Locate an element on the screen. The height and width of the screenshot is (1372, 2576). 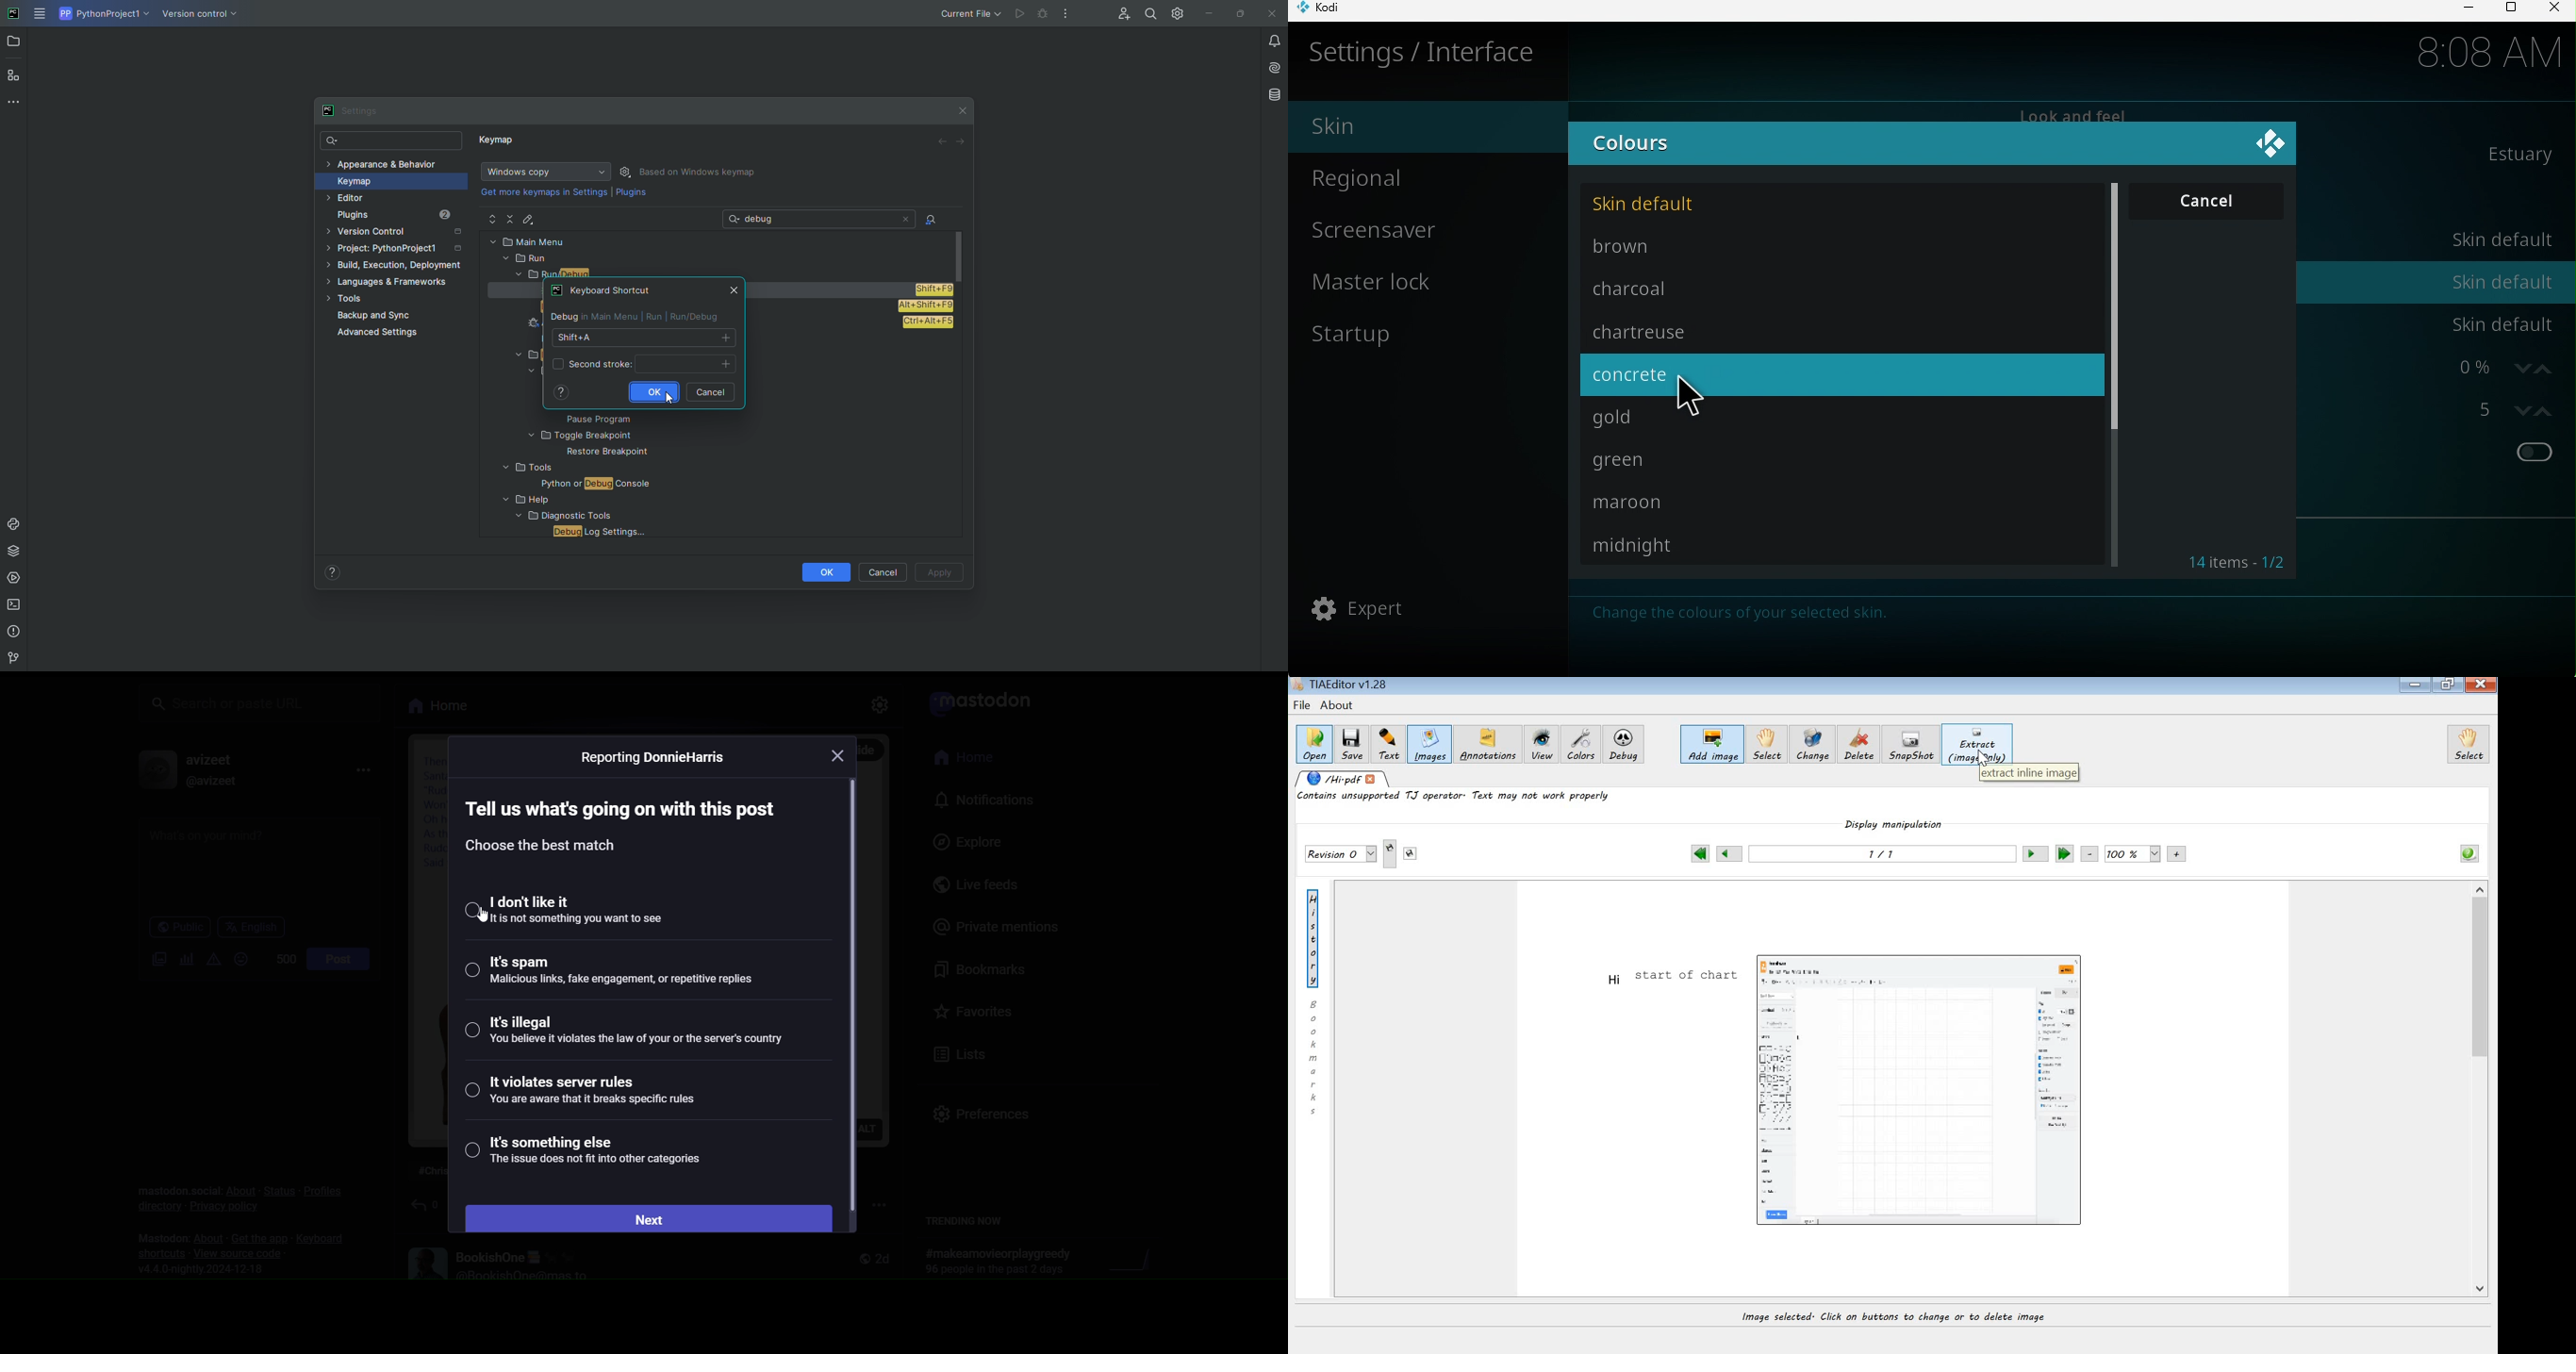
shortcut is located at coordinates (928, 322).